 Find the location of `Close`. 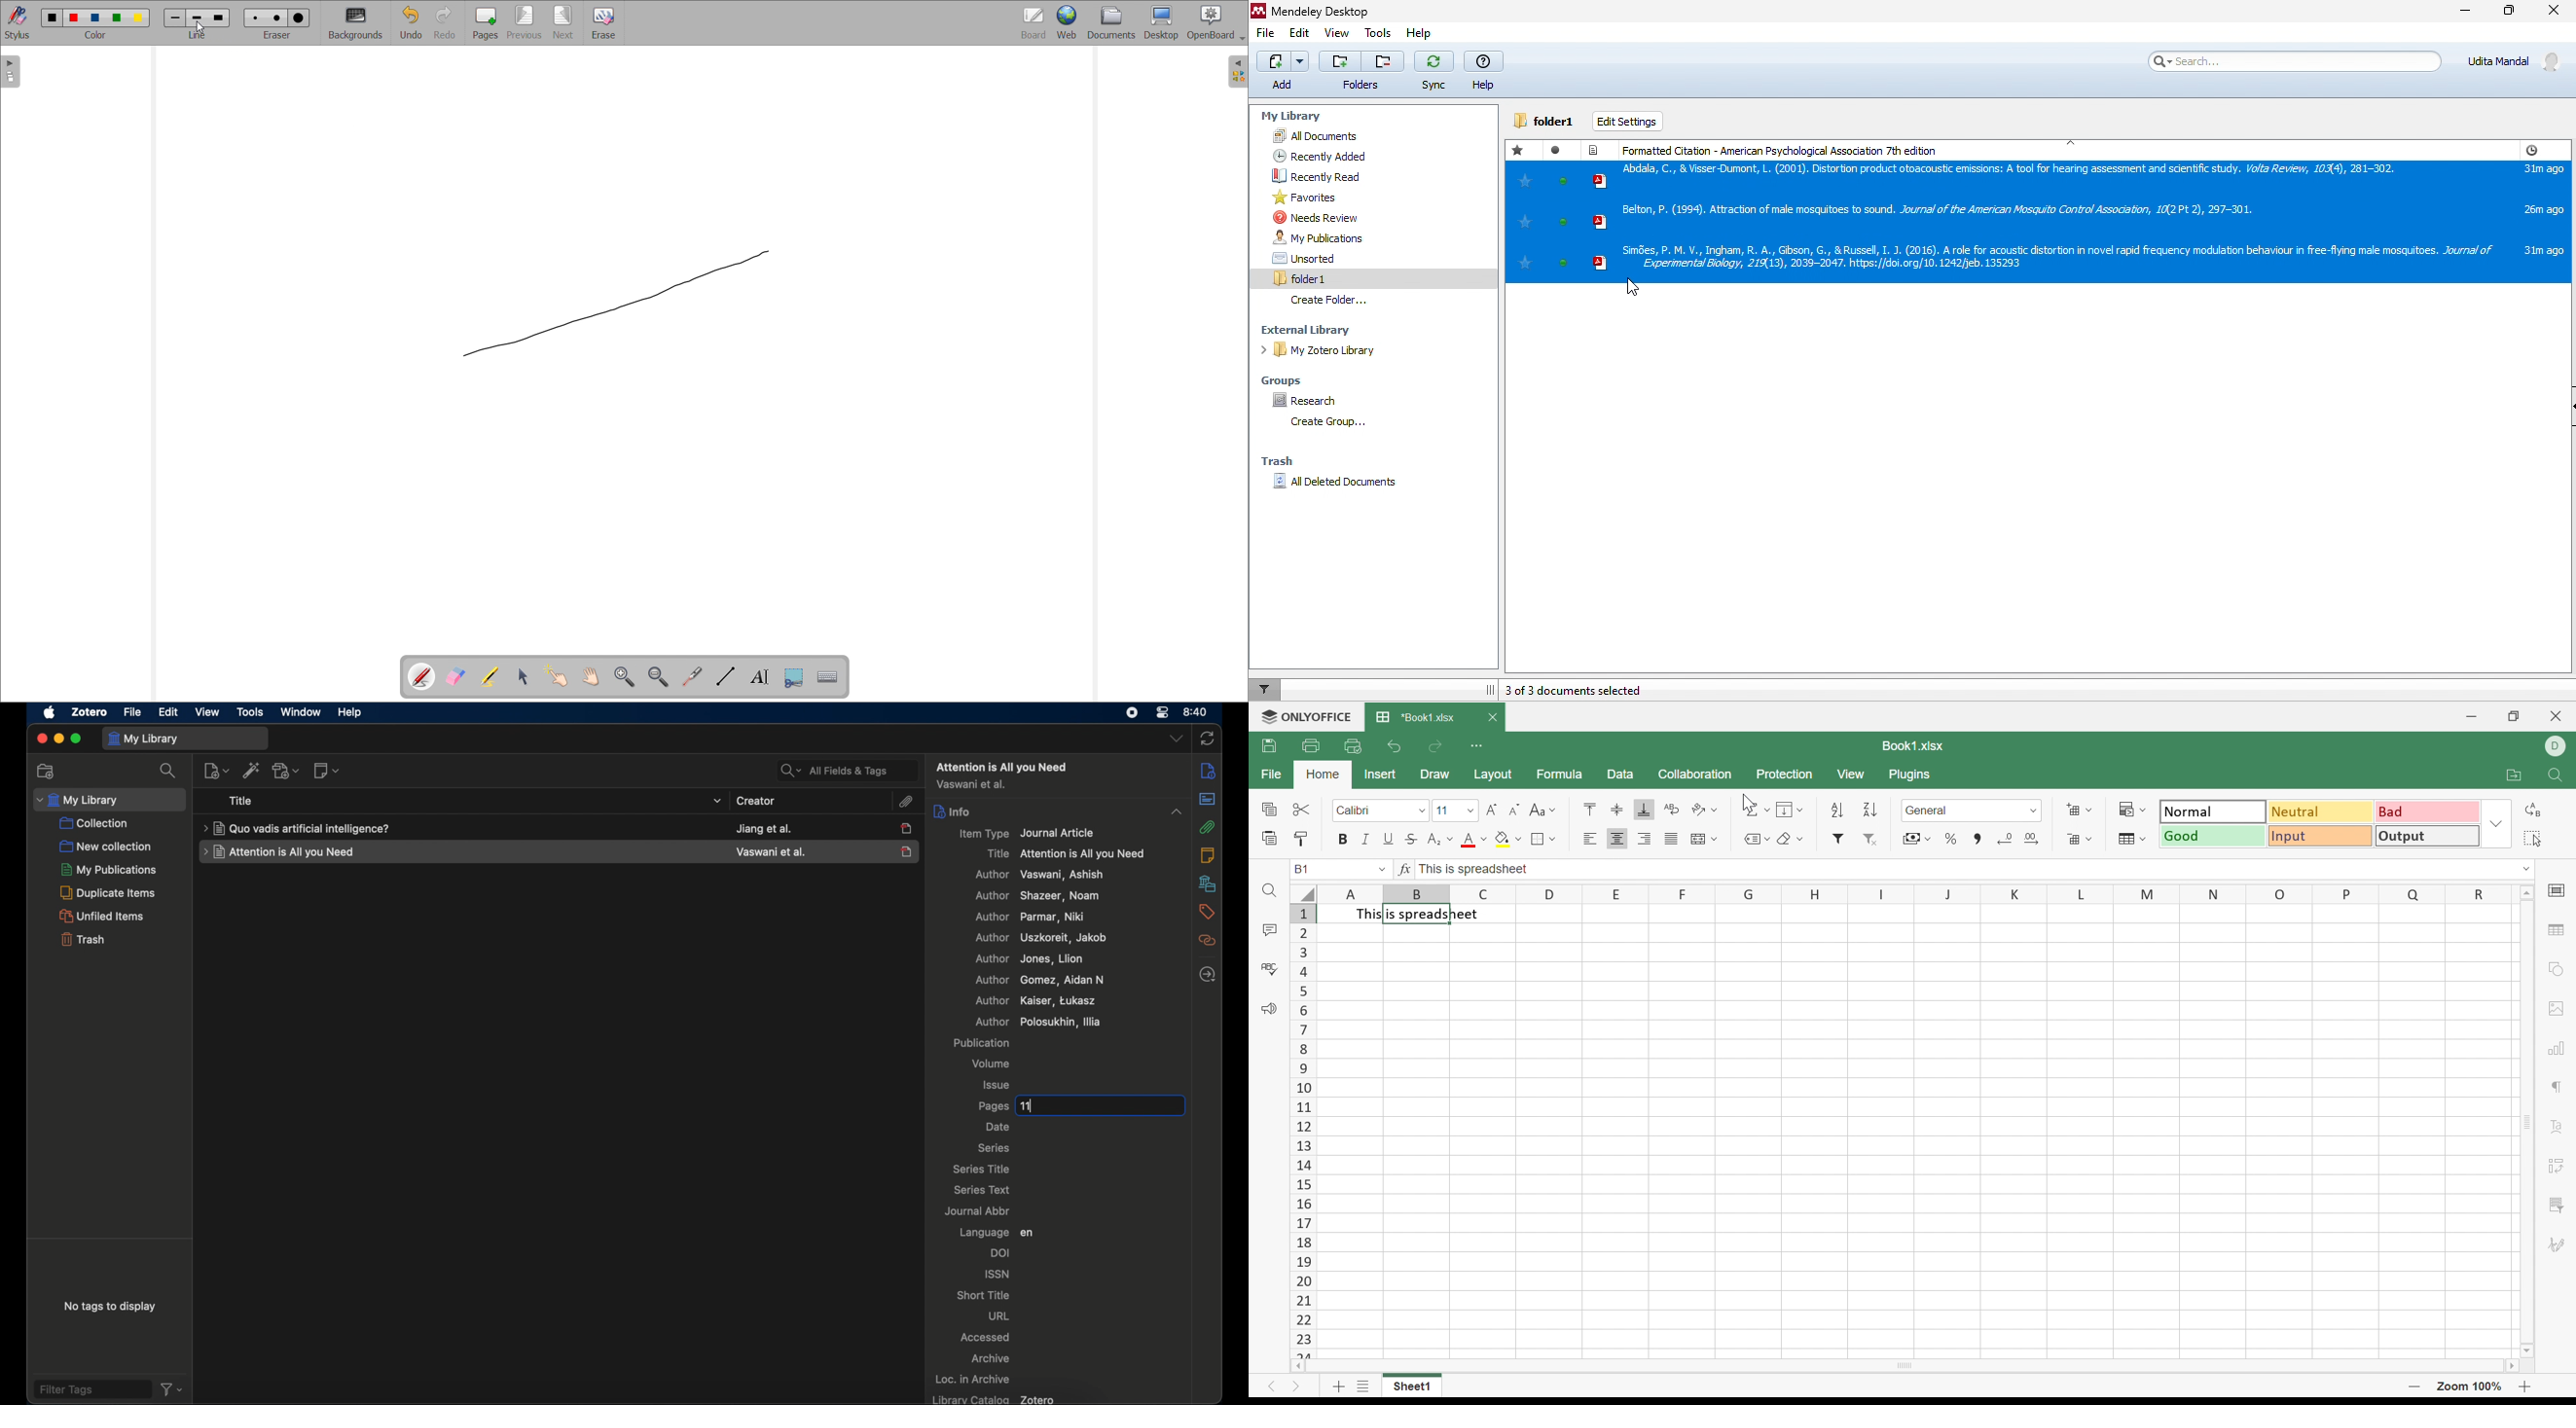

Close is located at coordinates (1494, 718).